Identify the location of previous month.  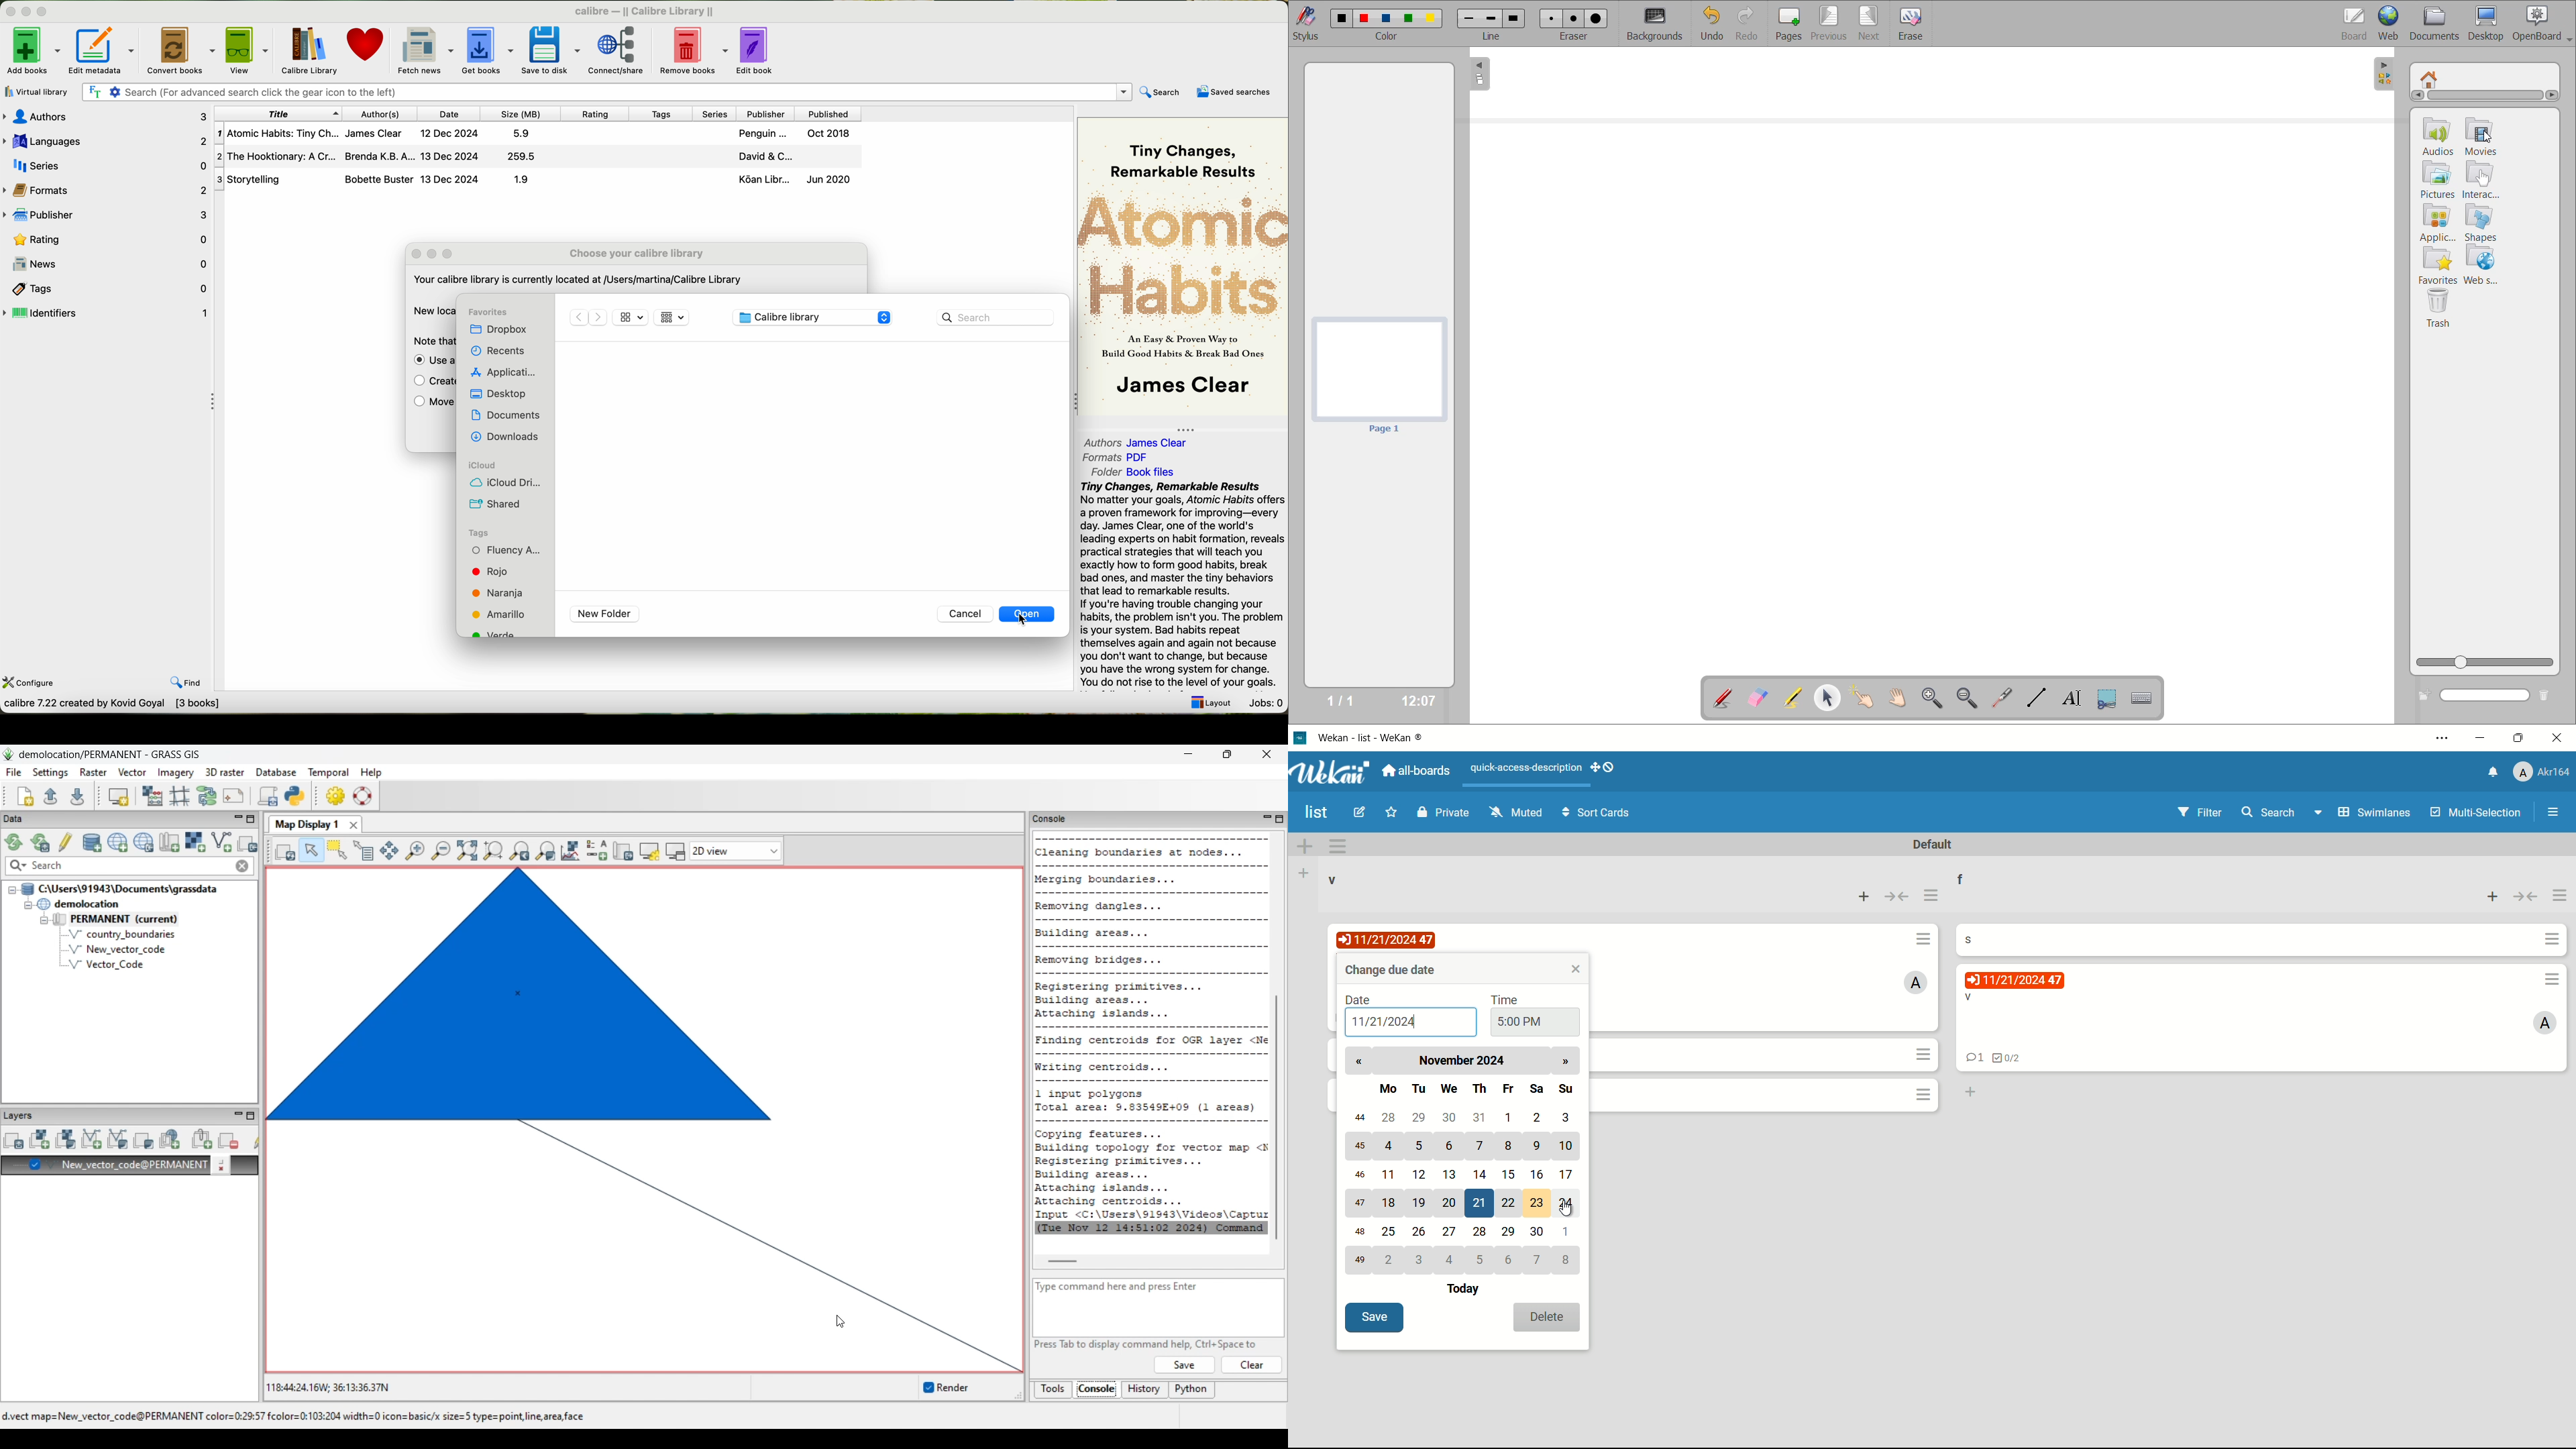
(1358, 1061).